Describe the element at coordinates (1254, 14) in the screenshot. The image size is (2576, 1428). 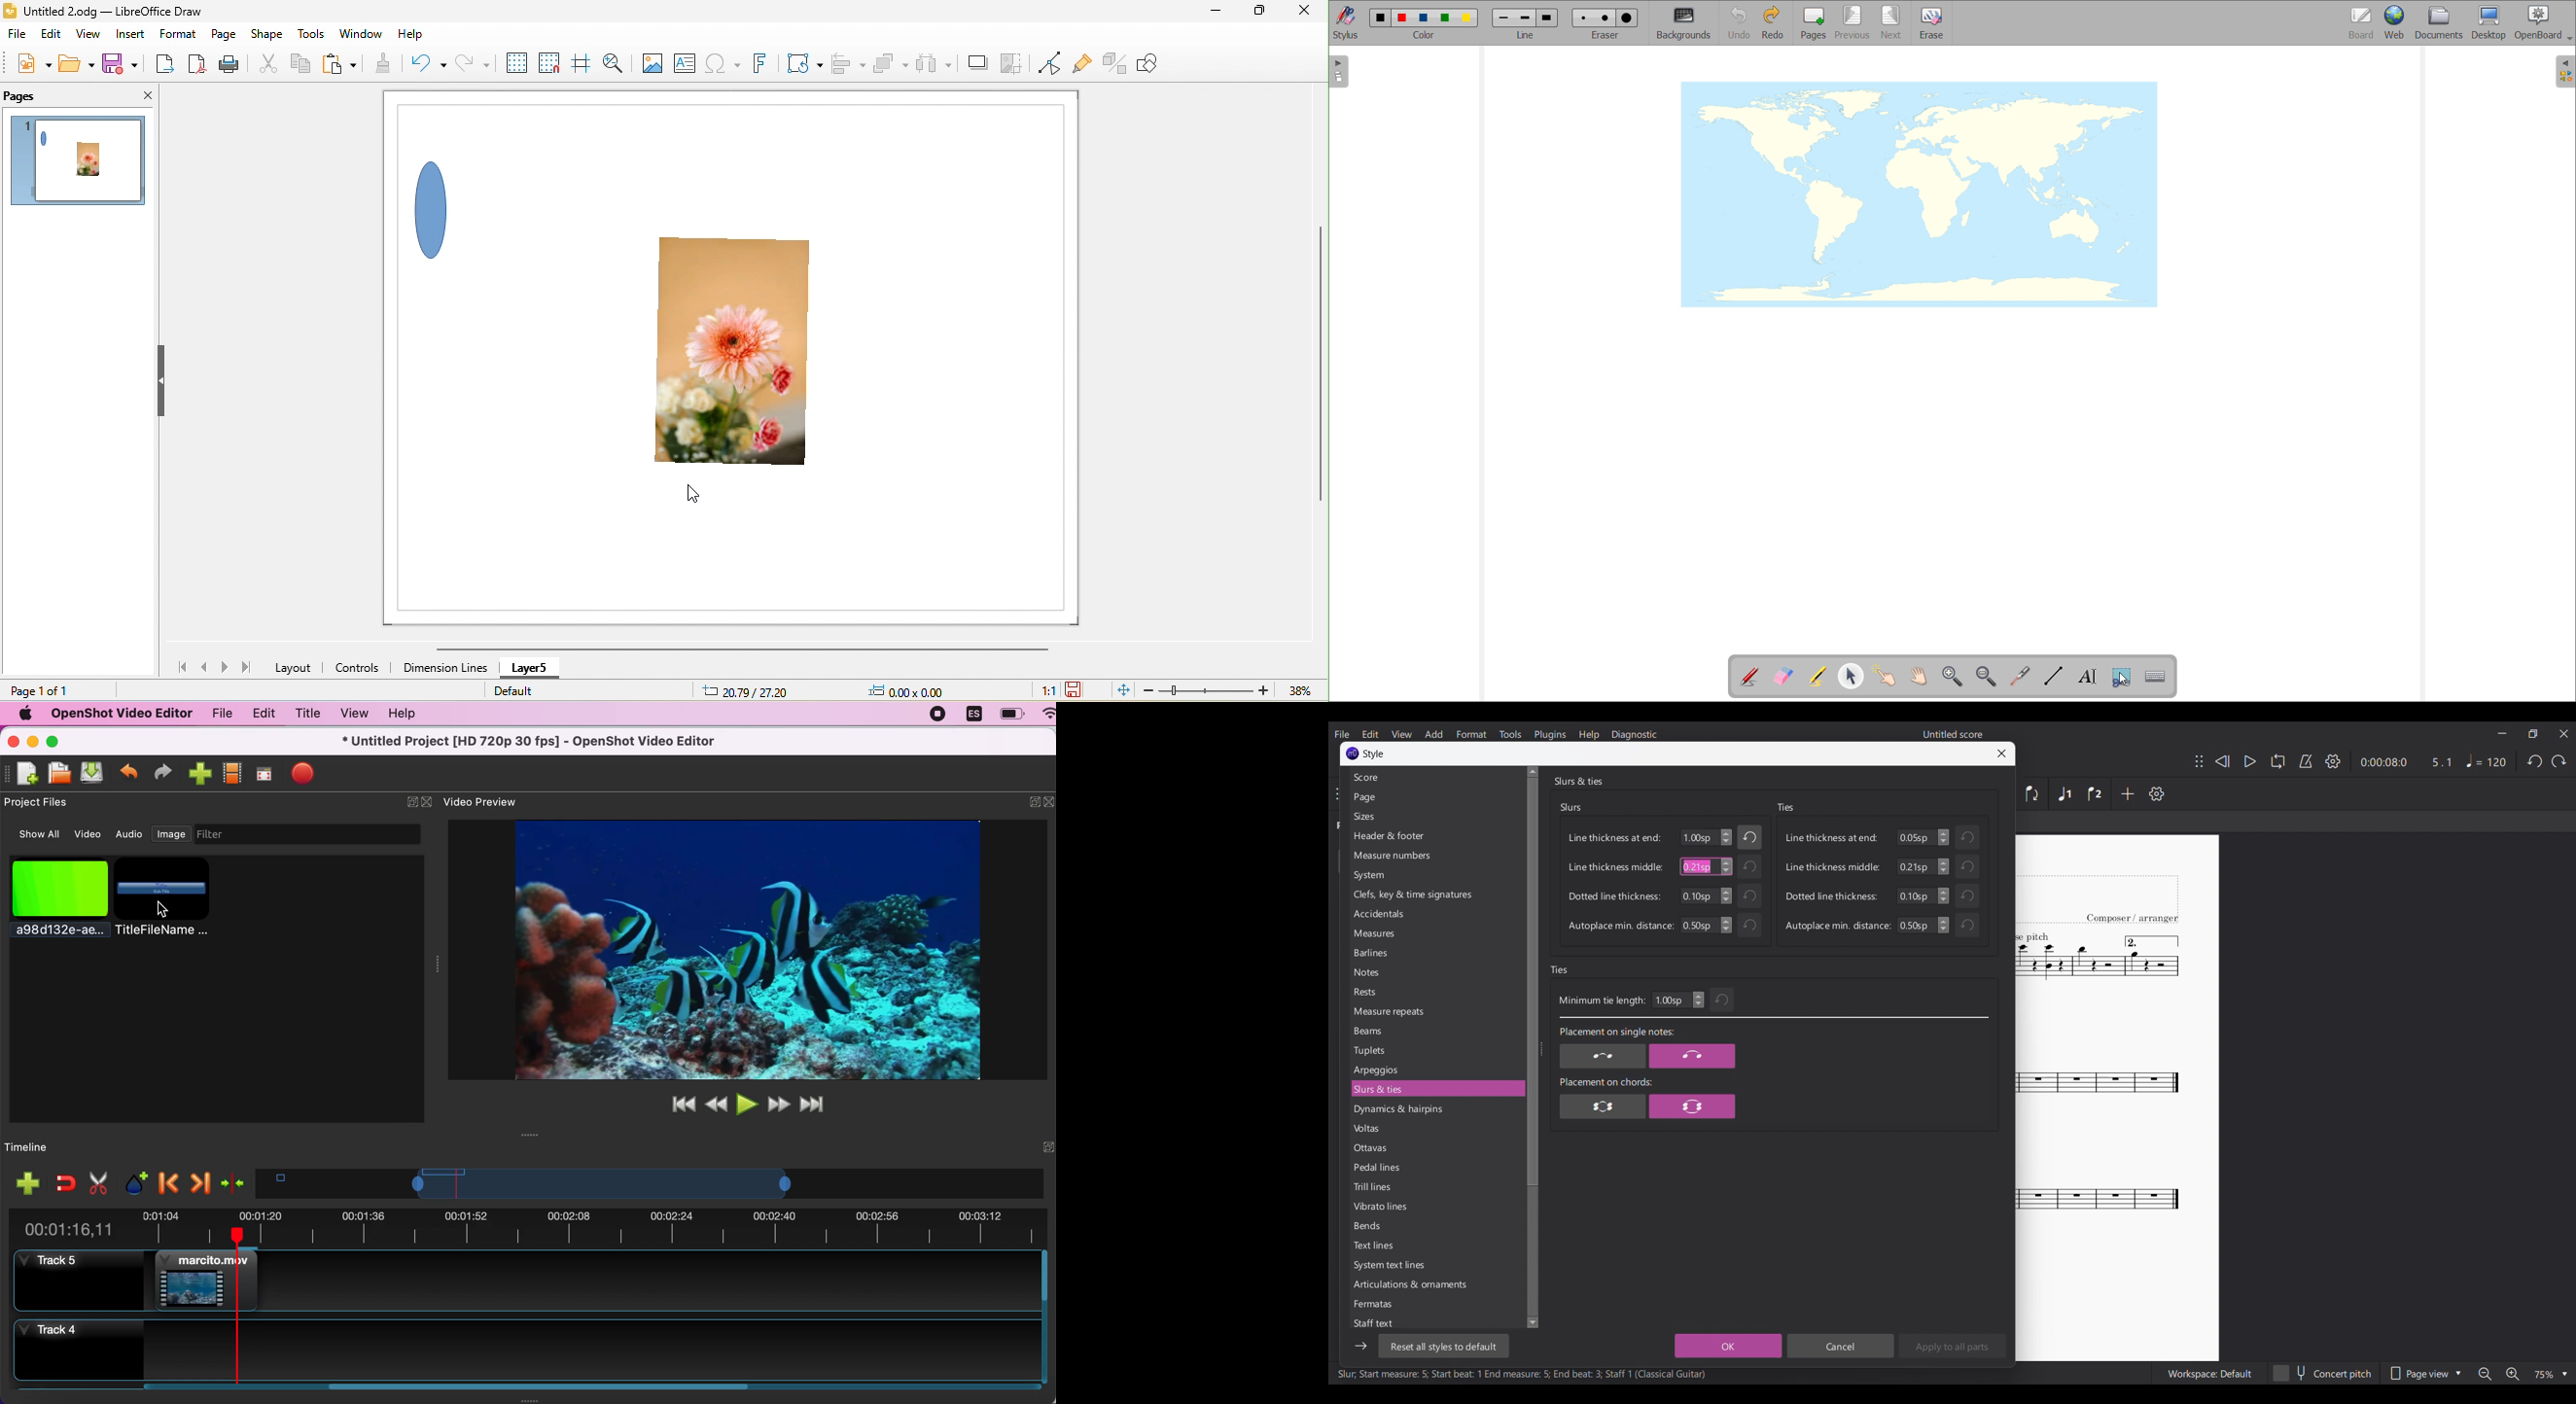
I see `maximize` at that location.